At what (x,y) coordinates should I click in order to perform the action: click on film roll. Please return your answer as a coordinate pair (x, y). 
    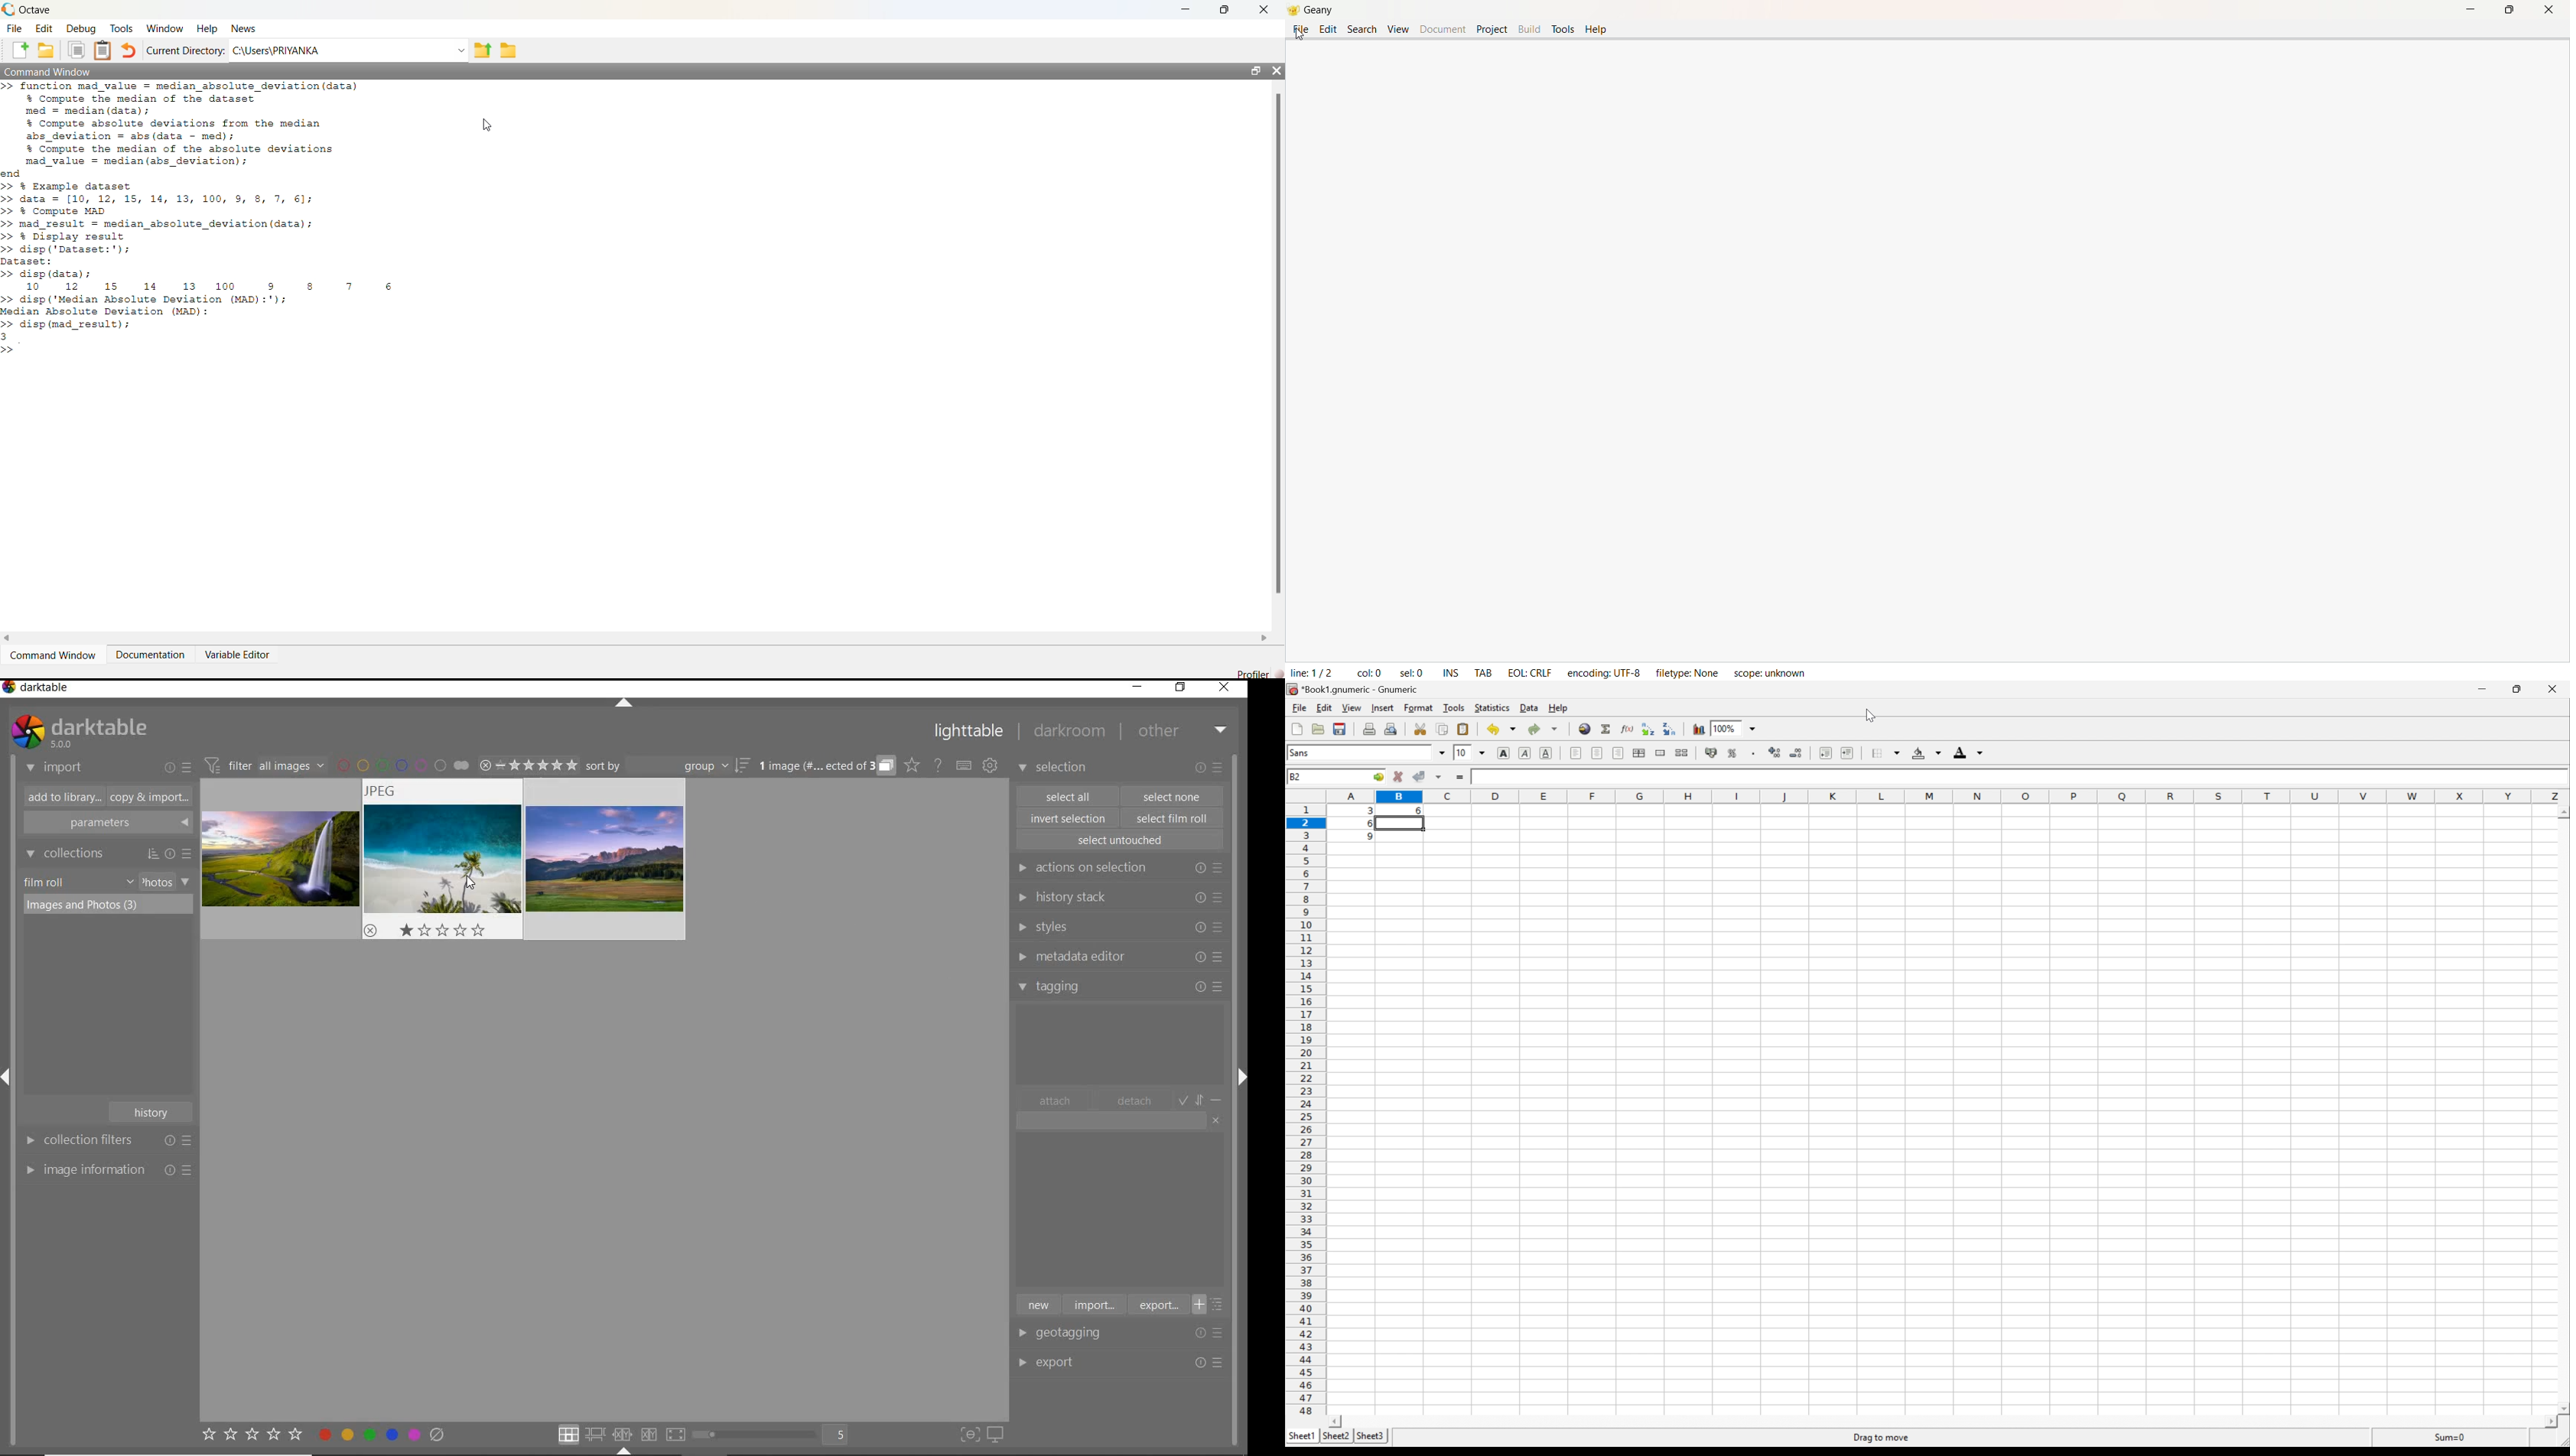
    Looking at the image, I should click on (45, 882).